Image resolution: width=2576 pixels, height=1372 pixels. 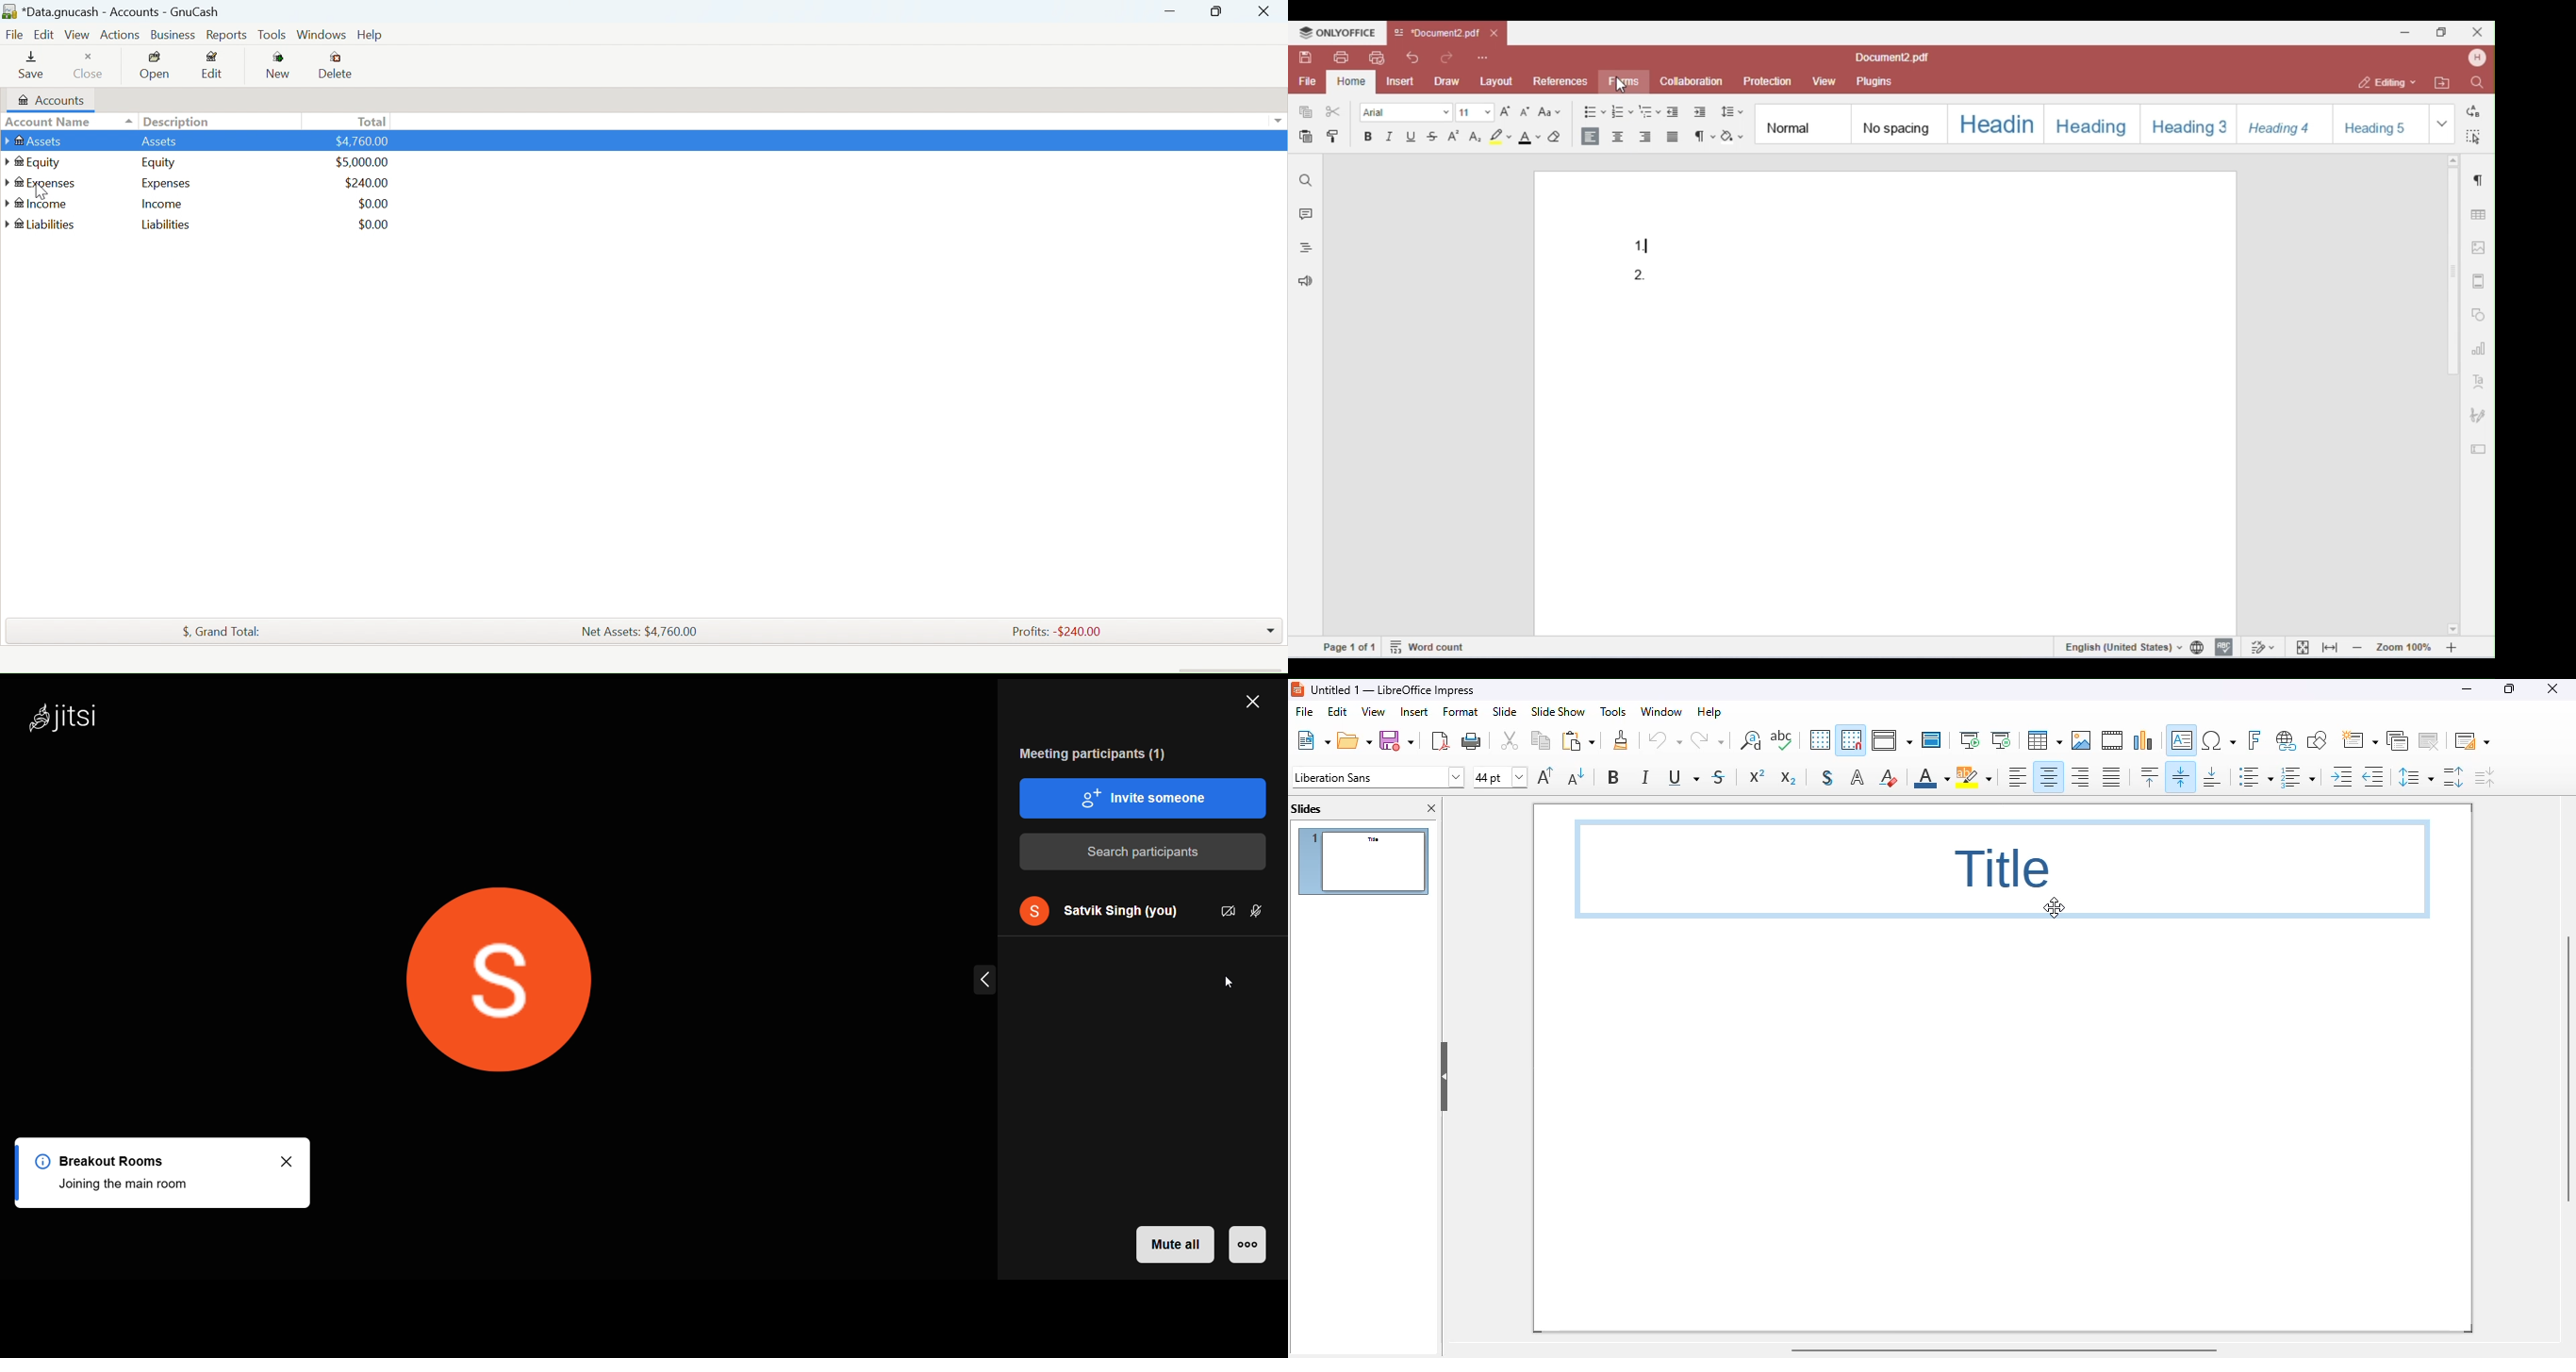 What do you see at coordinates (208, 205) in the screenshot?
I see `Income Income $0.00` at bounding box center [208, 205].